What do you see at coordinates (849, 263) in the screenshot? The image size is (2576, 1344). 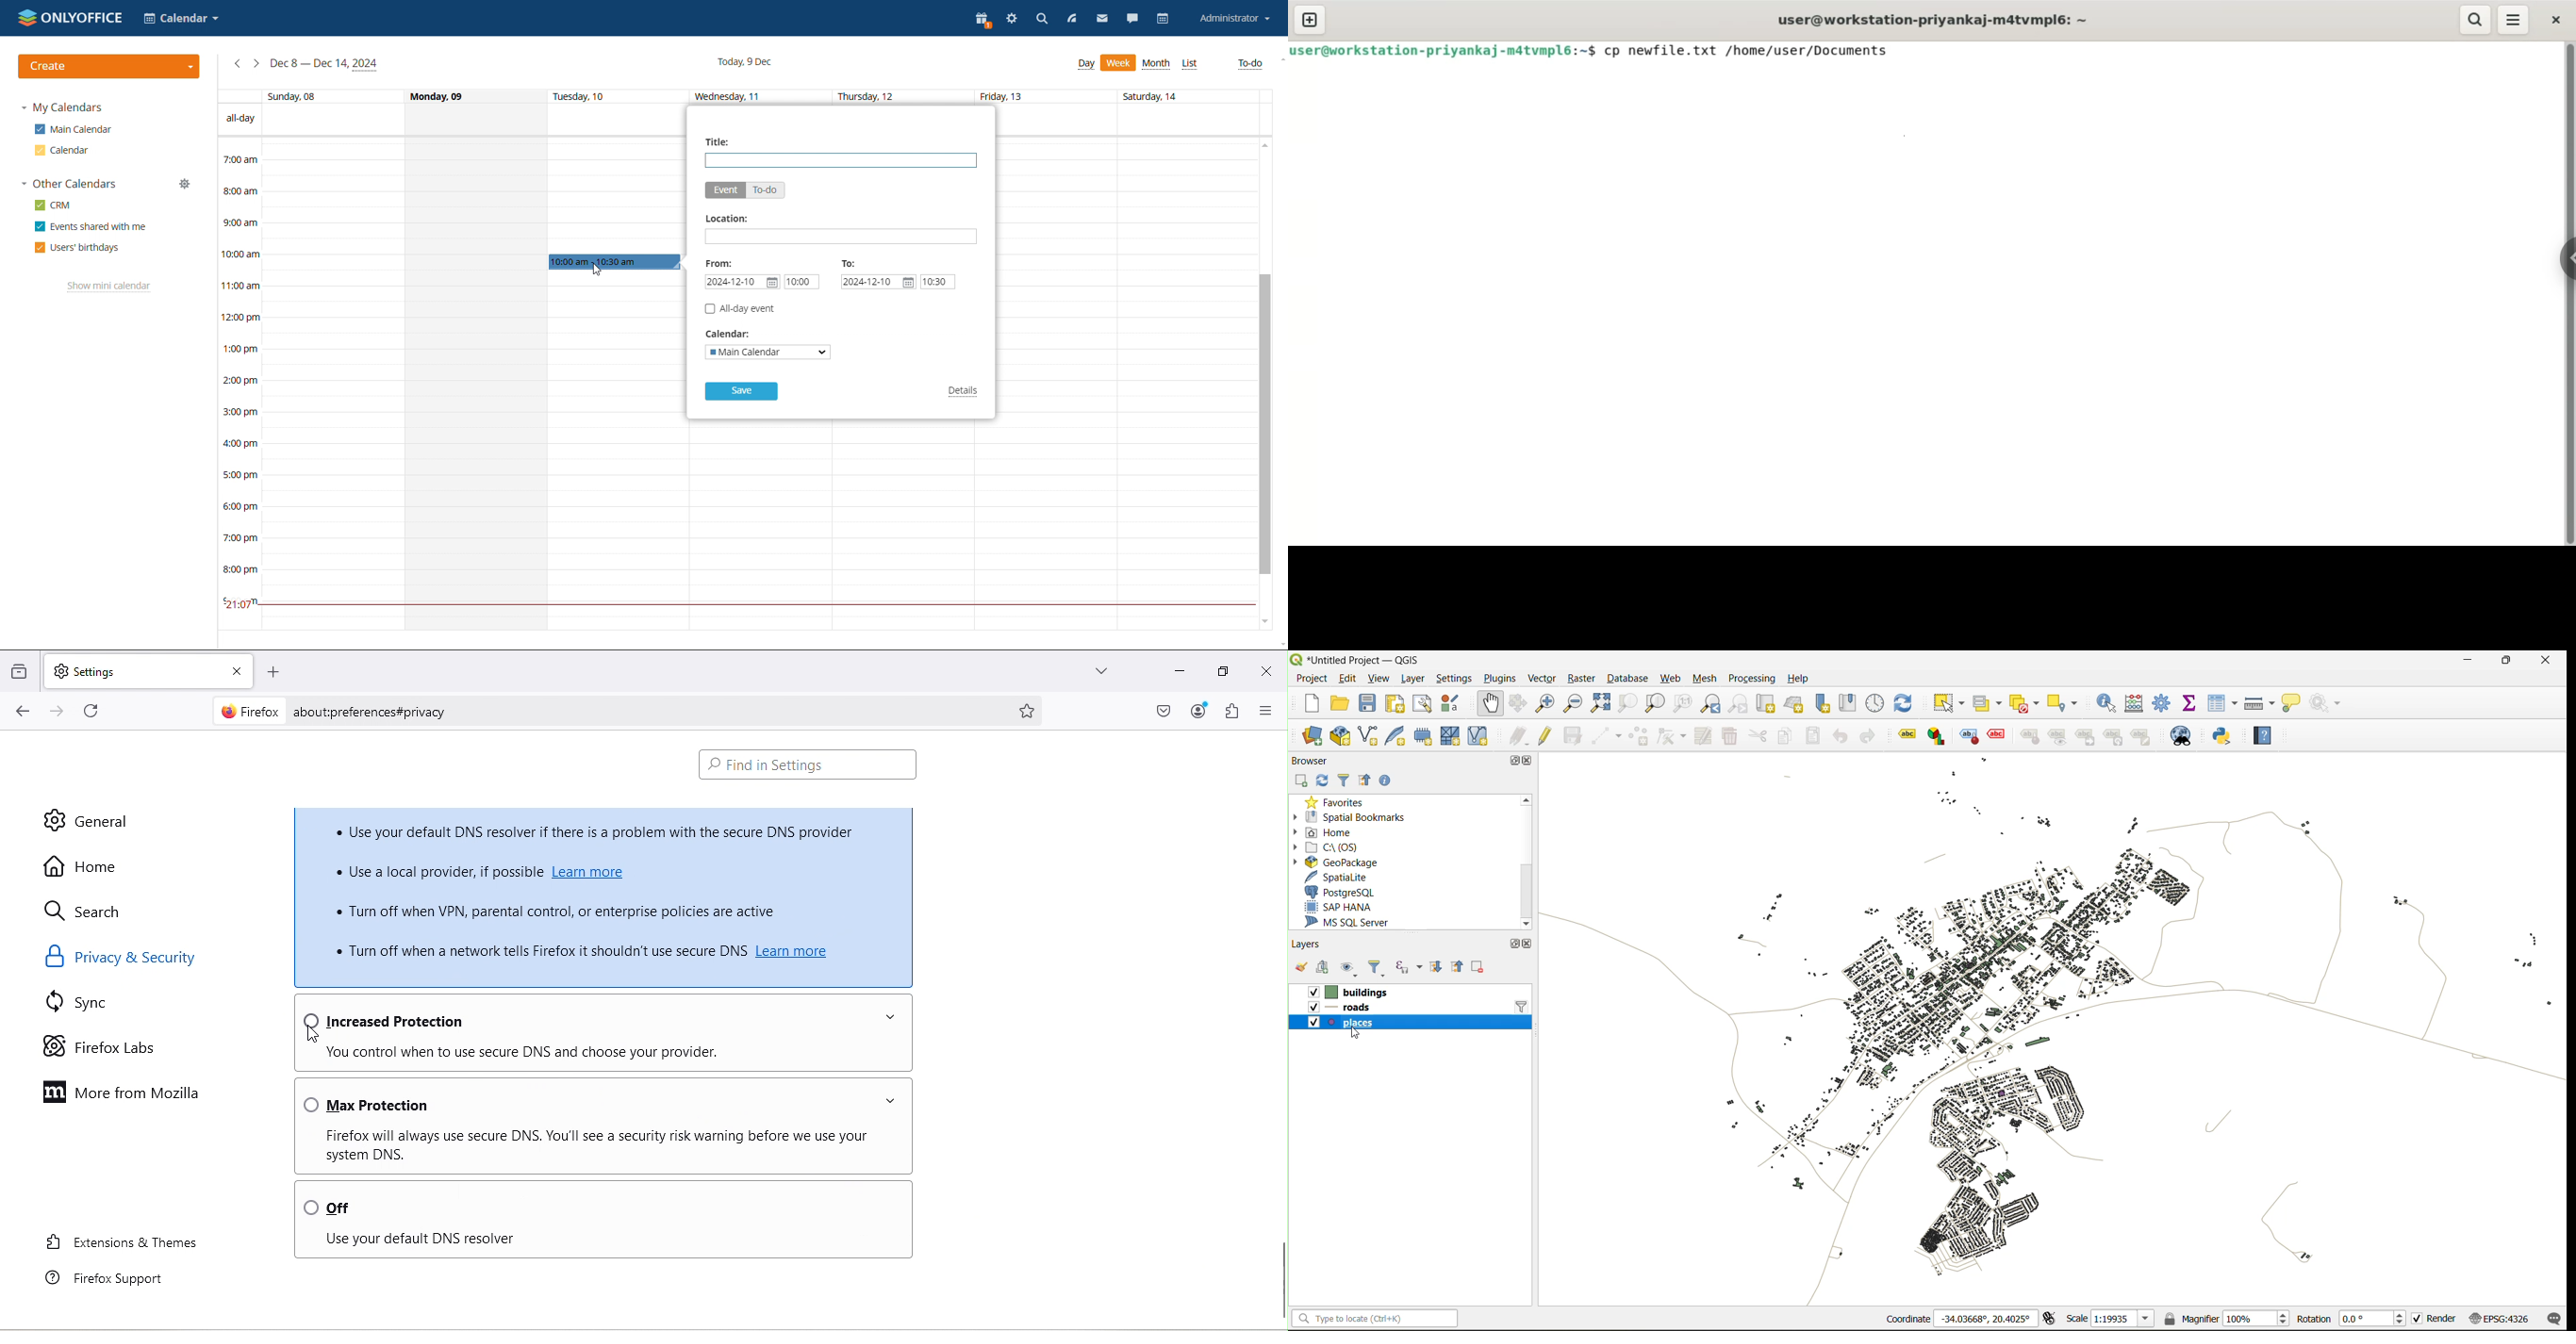 I see `To:` at bounding box center [849, 263].